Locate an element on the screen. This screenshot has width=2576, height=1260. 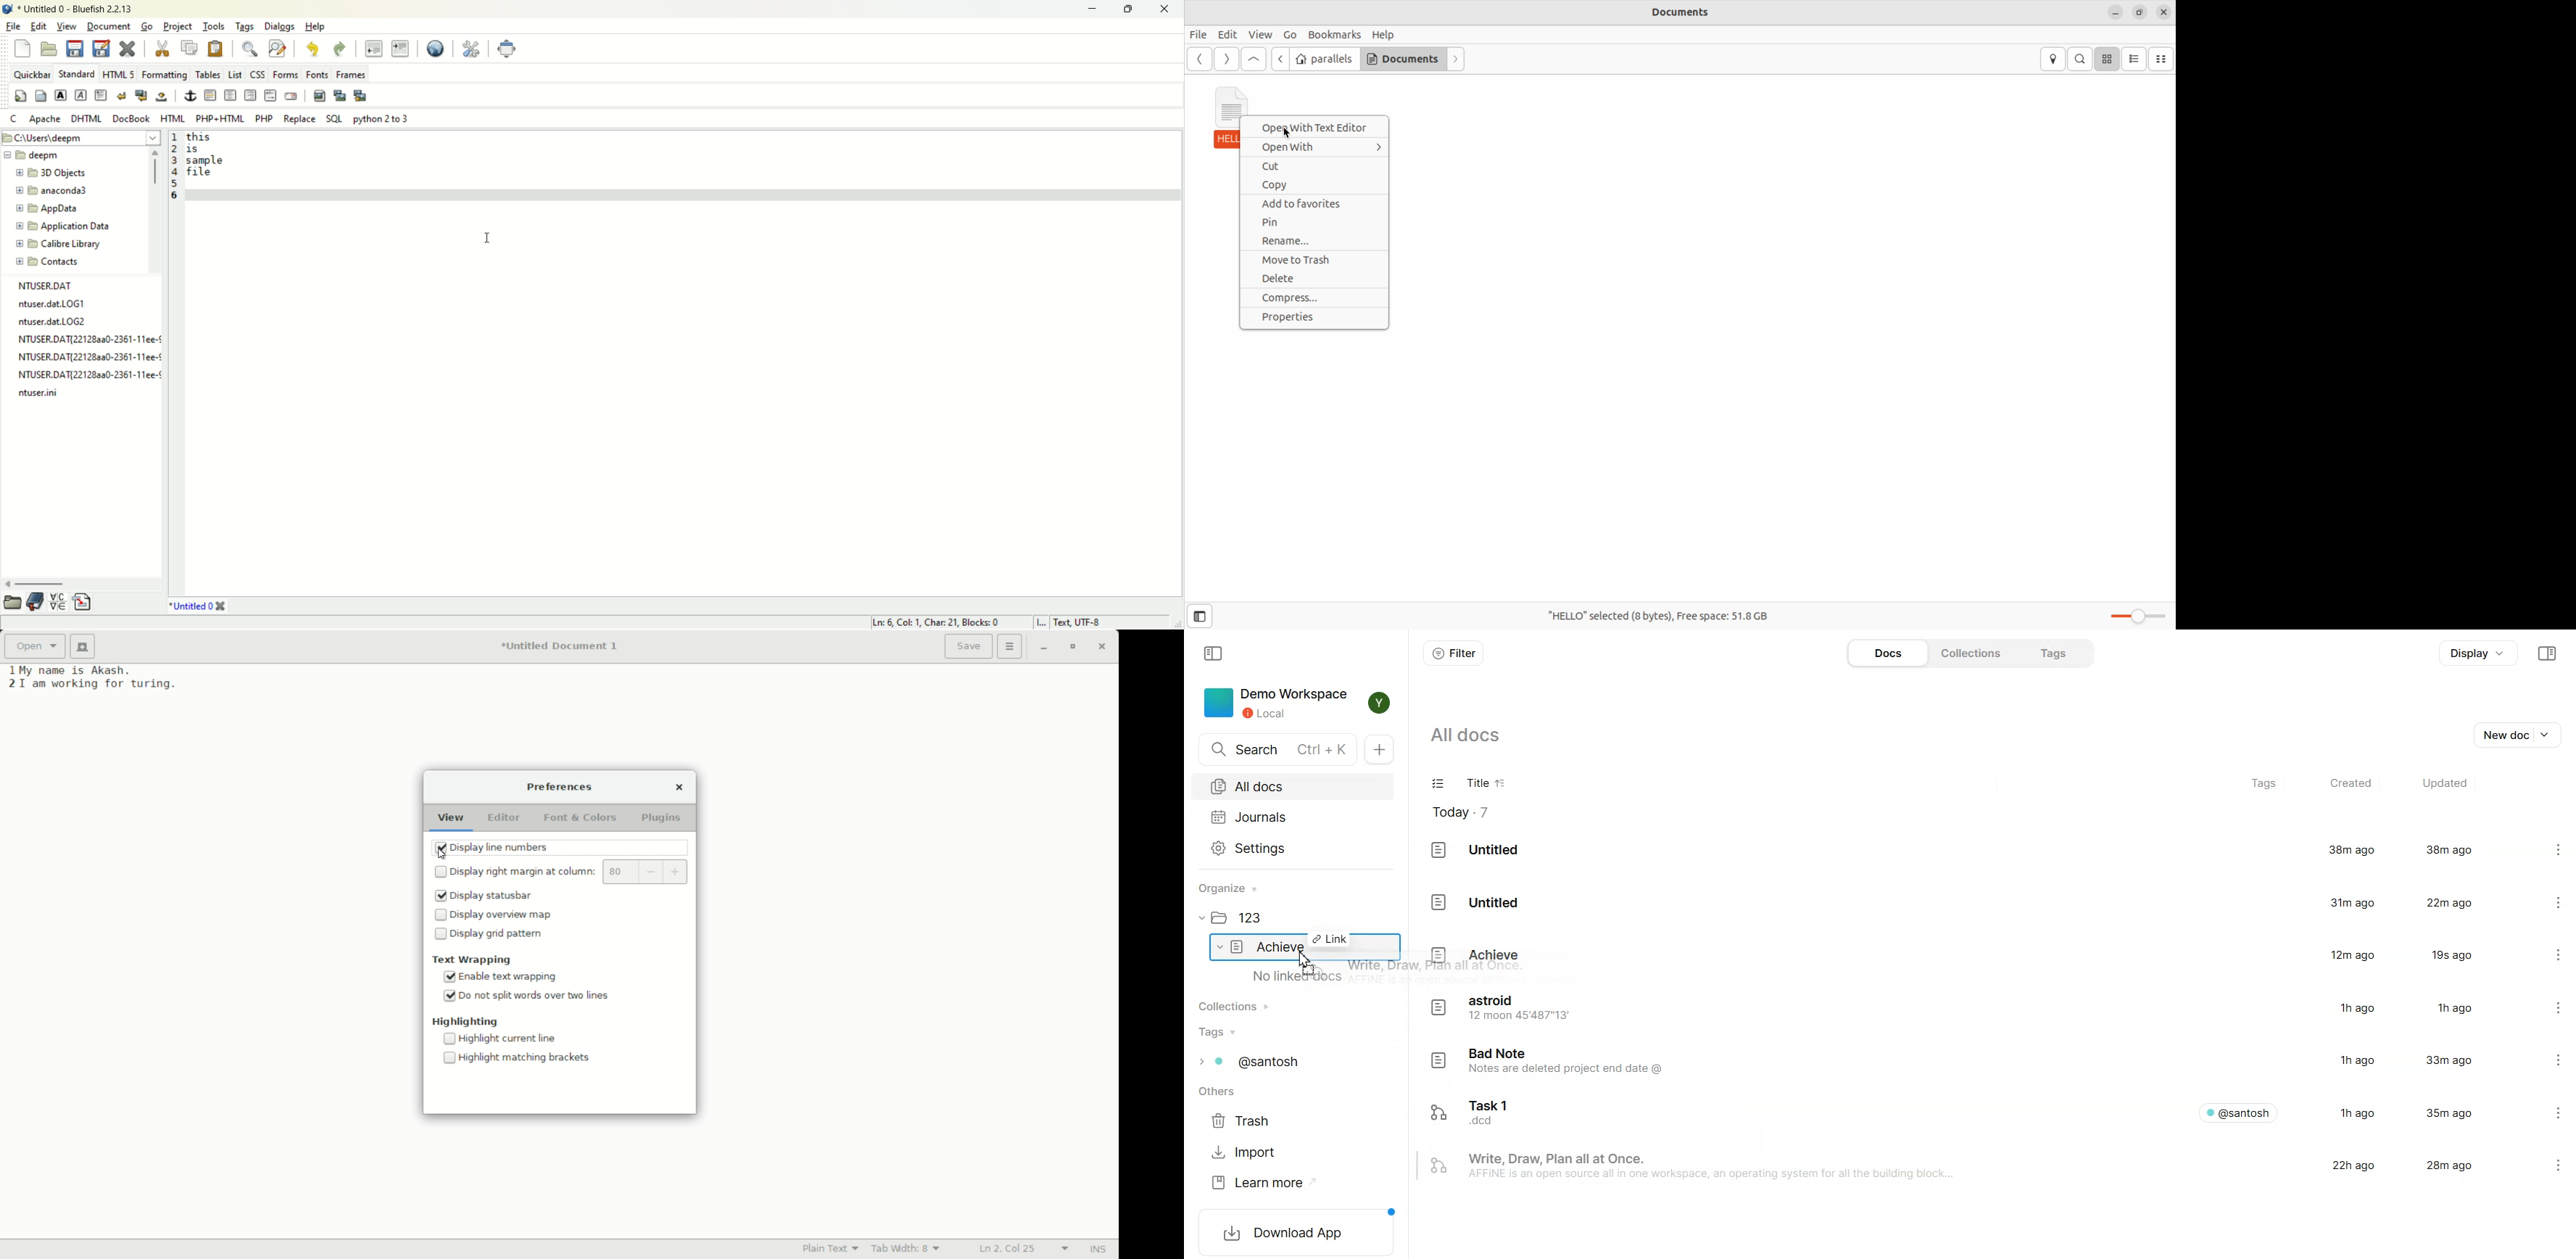
Delete is located at coordinates (1316, 279).